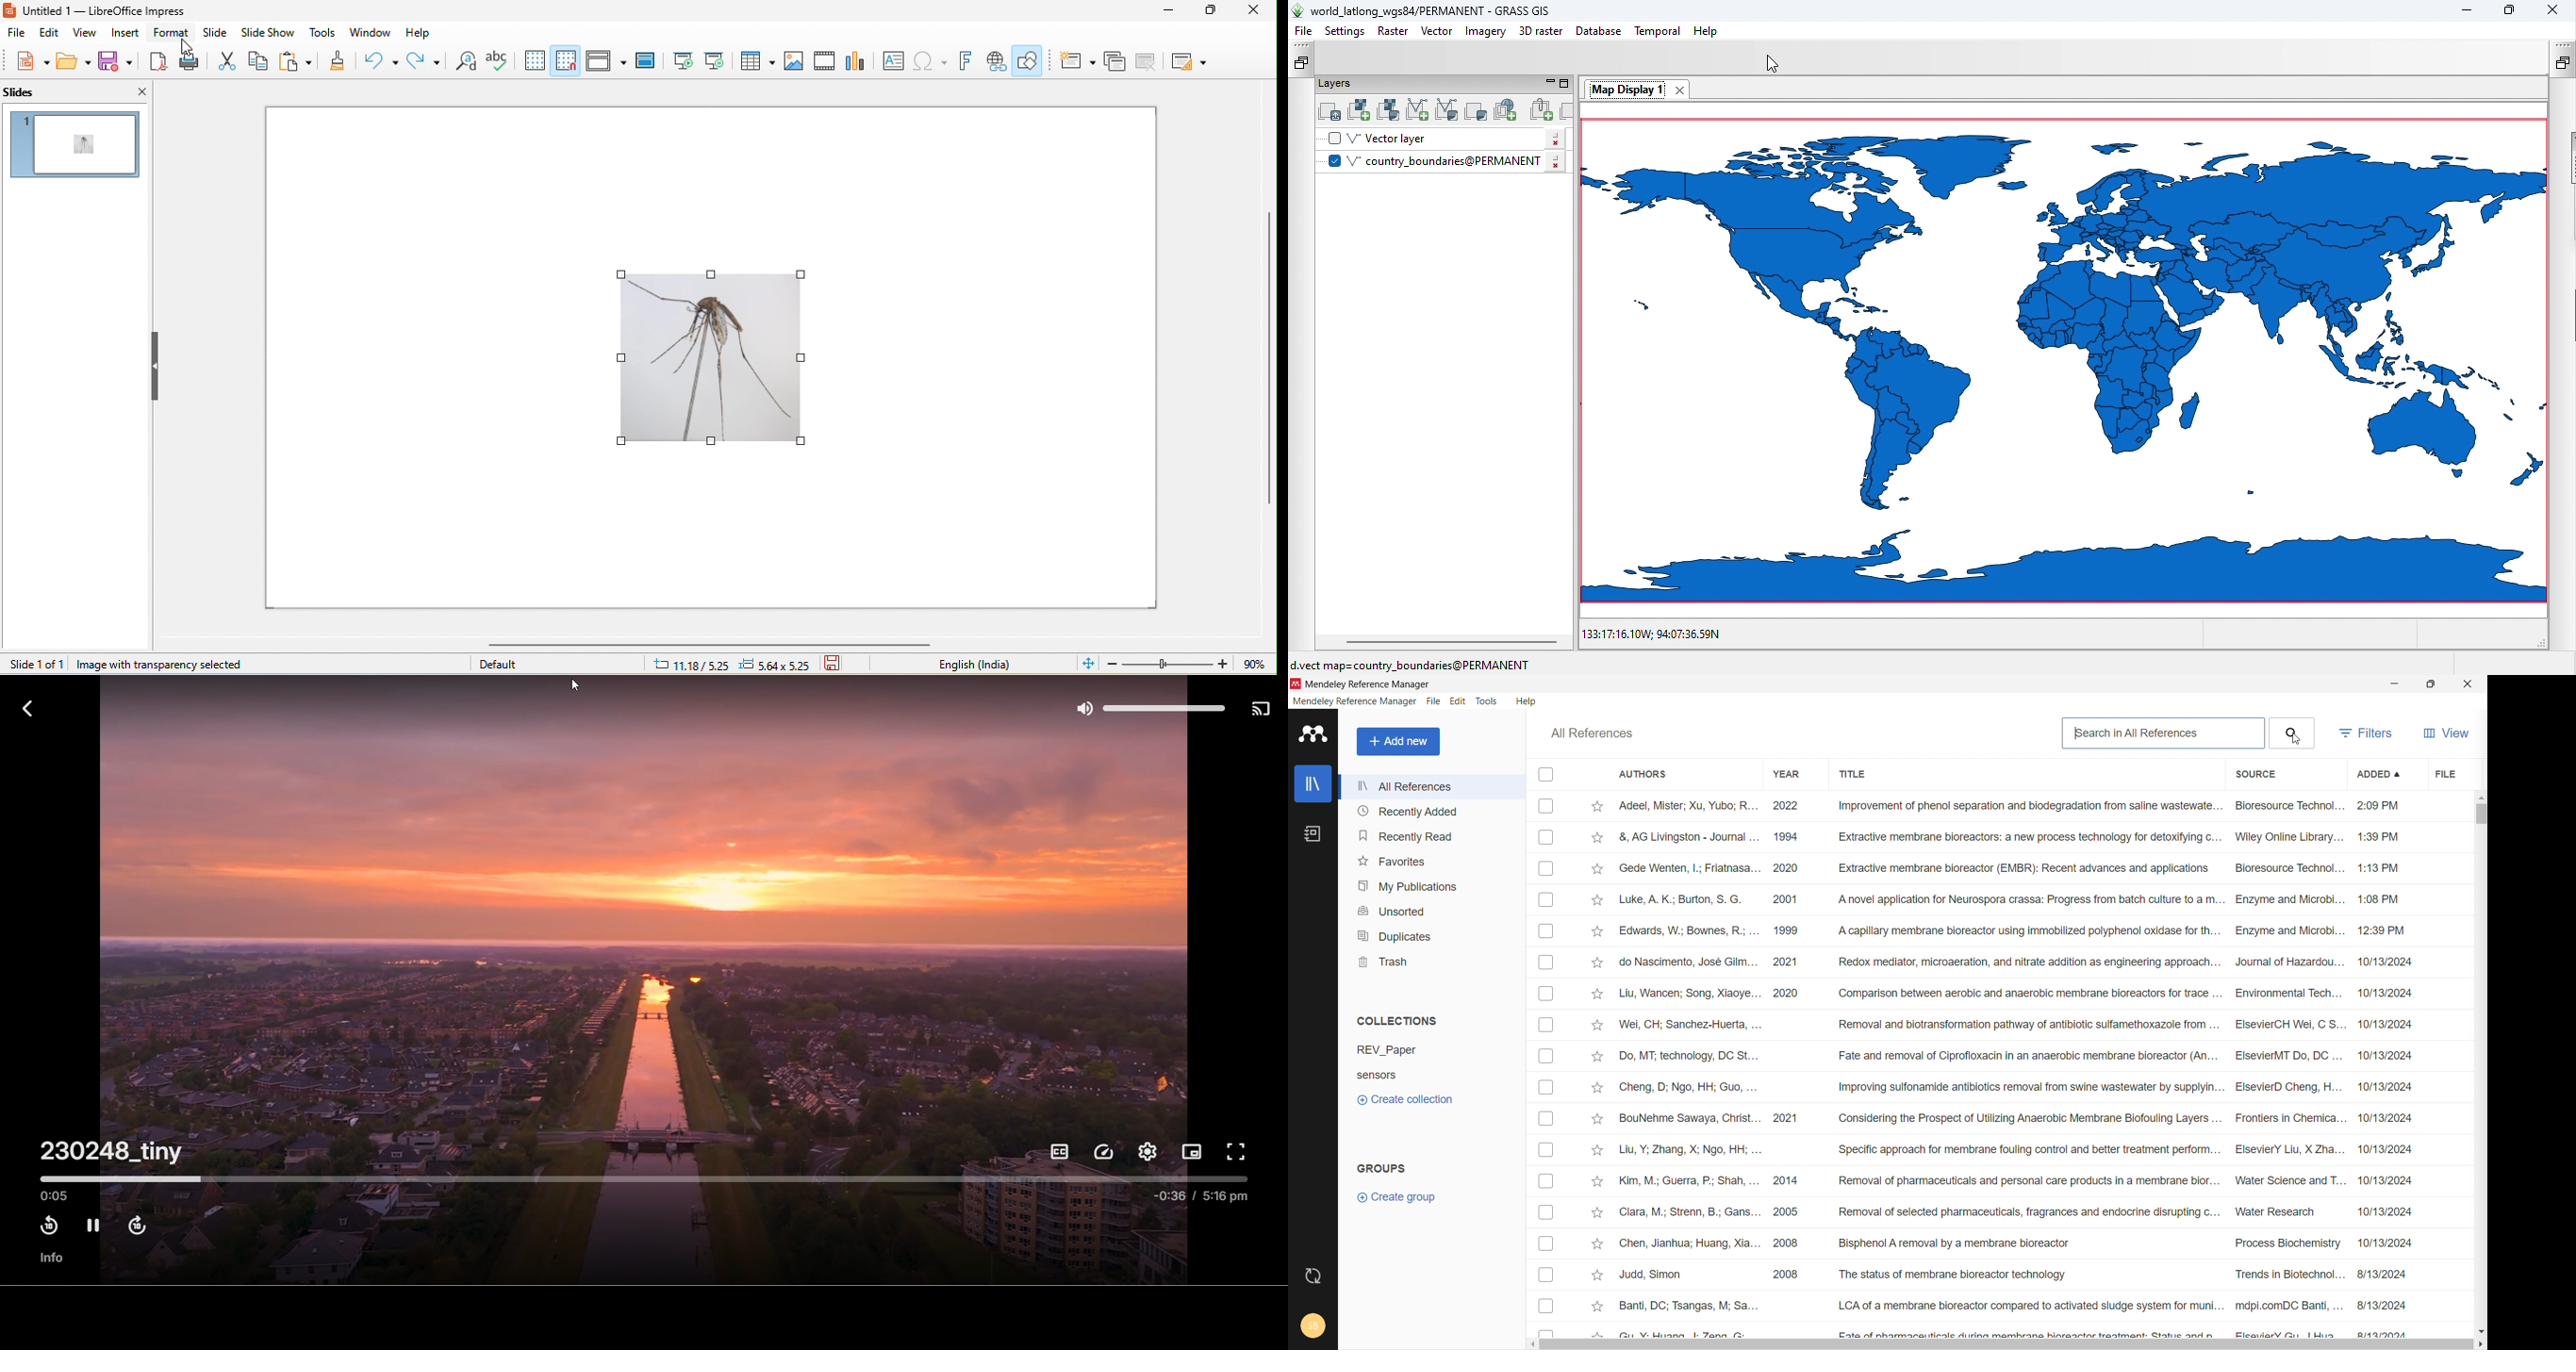  I want to click on edit, so click(48, 33).